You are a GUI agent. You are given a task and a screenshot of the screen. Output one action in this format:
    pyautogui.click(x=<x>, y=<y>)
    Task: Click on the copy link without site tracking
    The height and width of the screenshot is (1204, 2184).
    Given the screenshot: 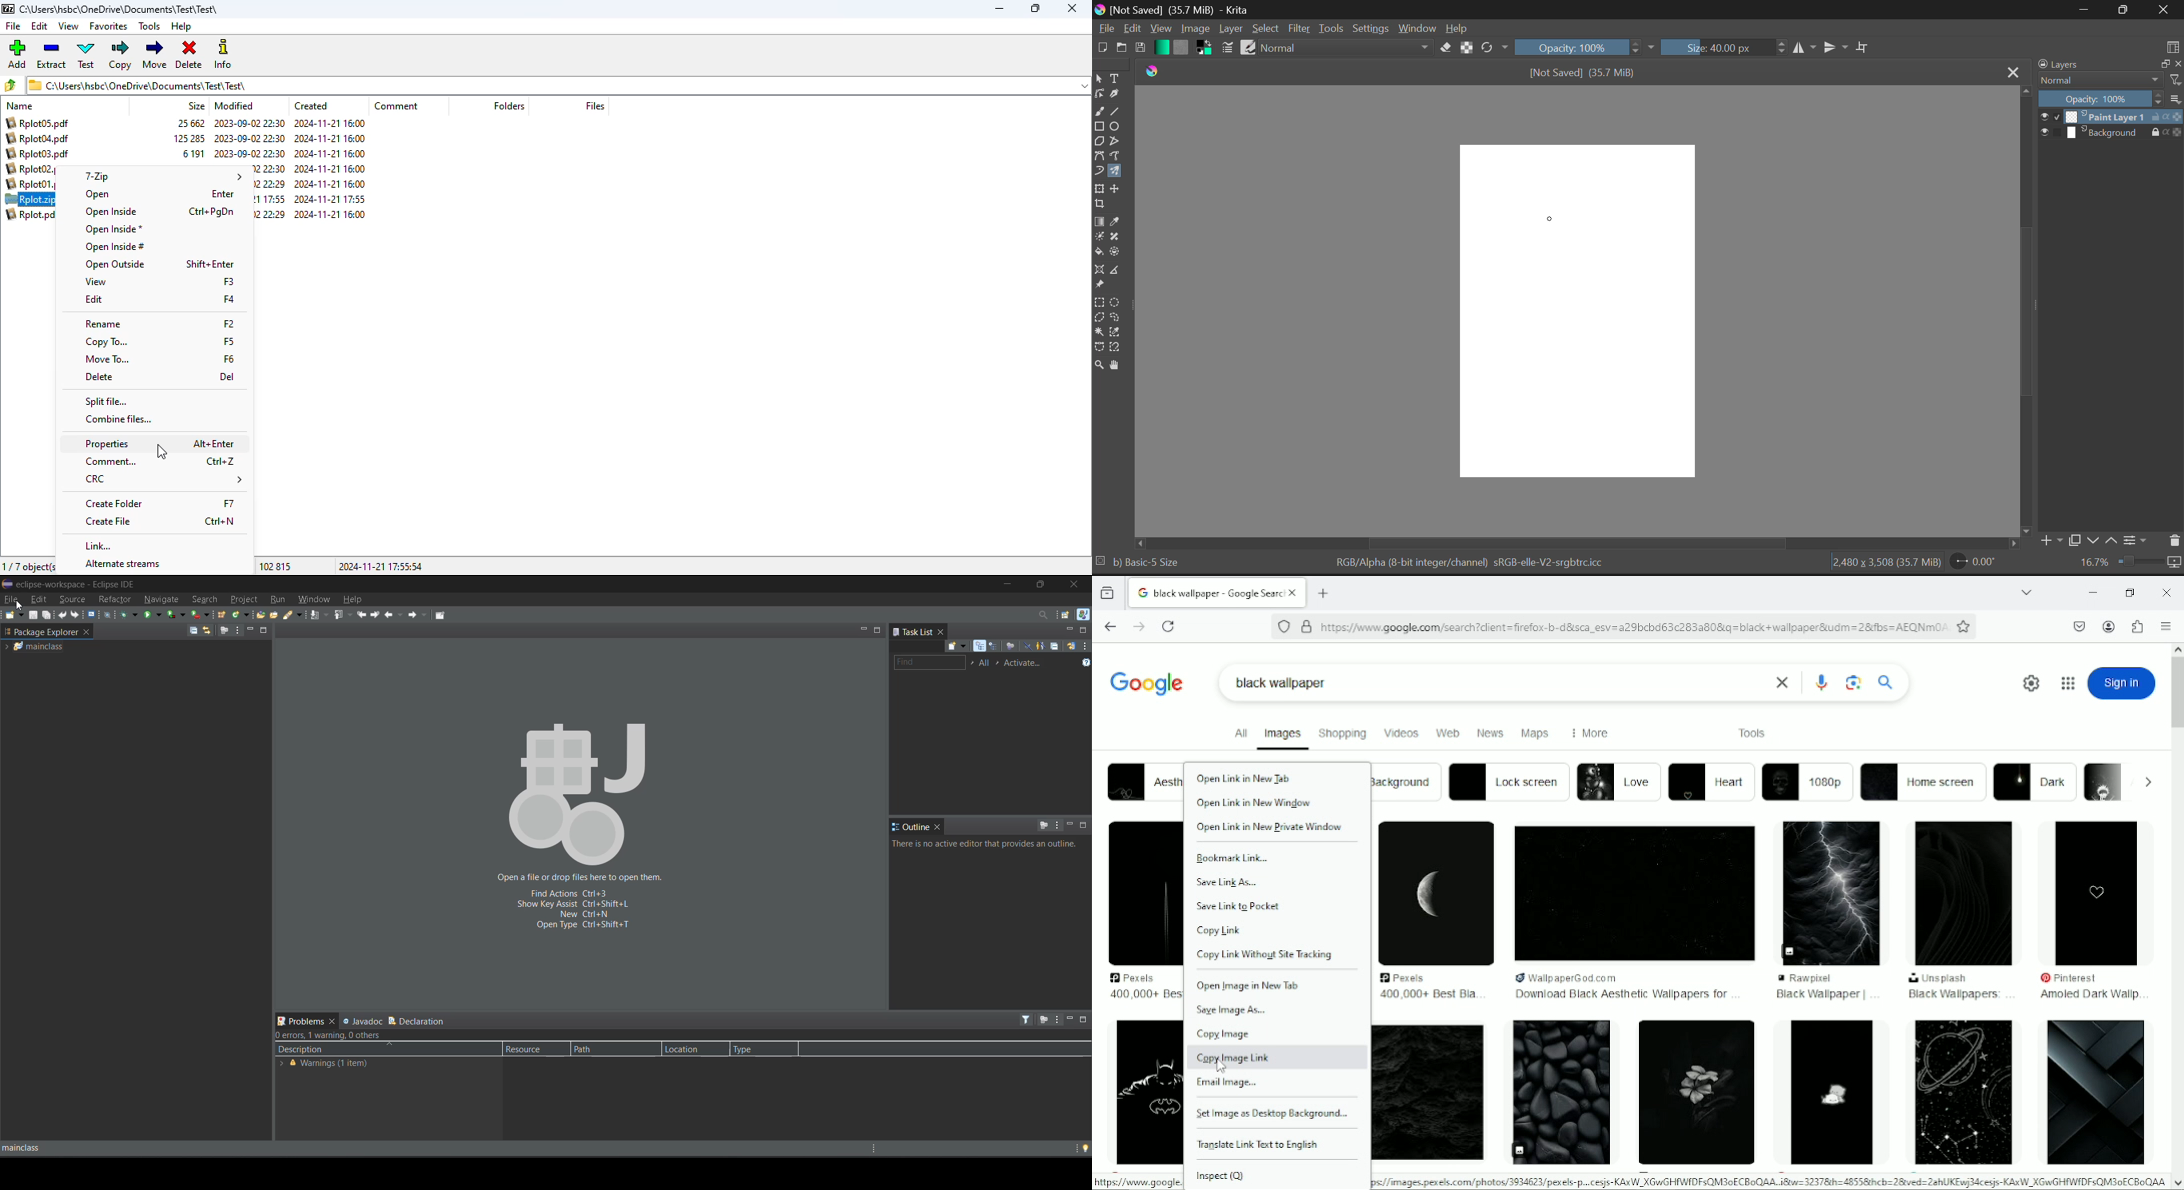 What is the action you would take?
    pyautogui.click(x=1271, y=955)
    